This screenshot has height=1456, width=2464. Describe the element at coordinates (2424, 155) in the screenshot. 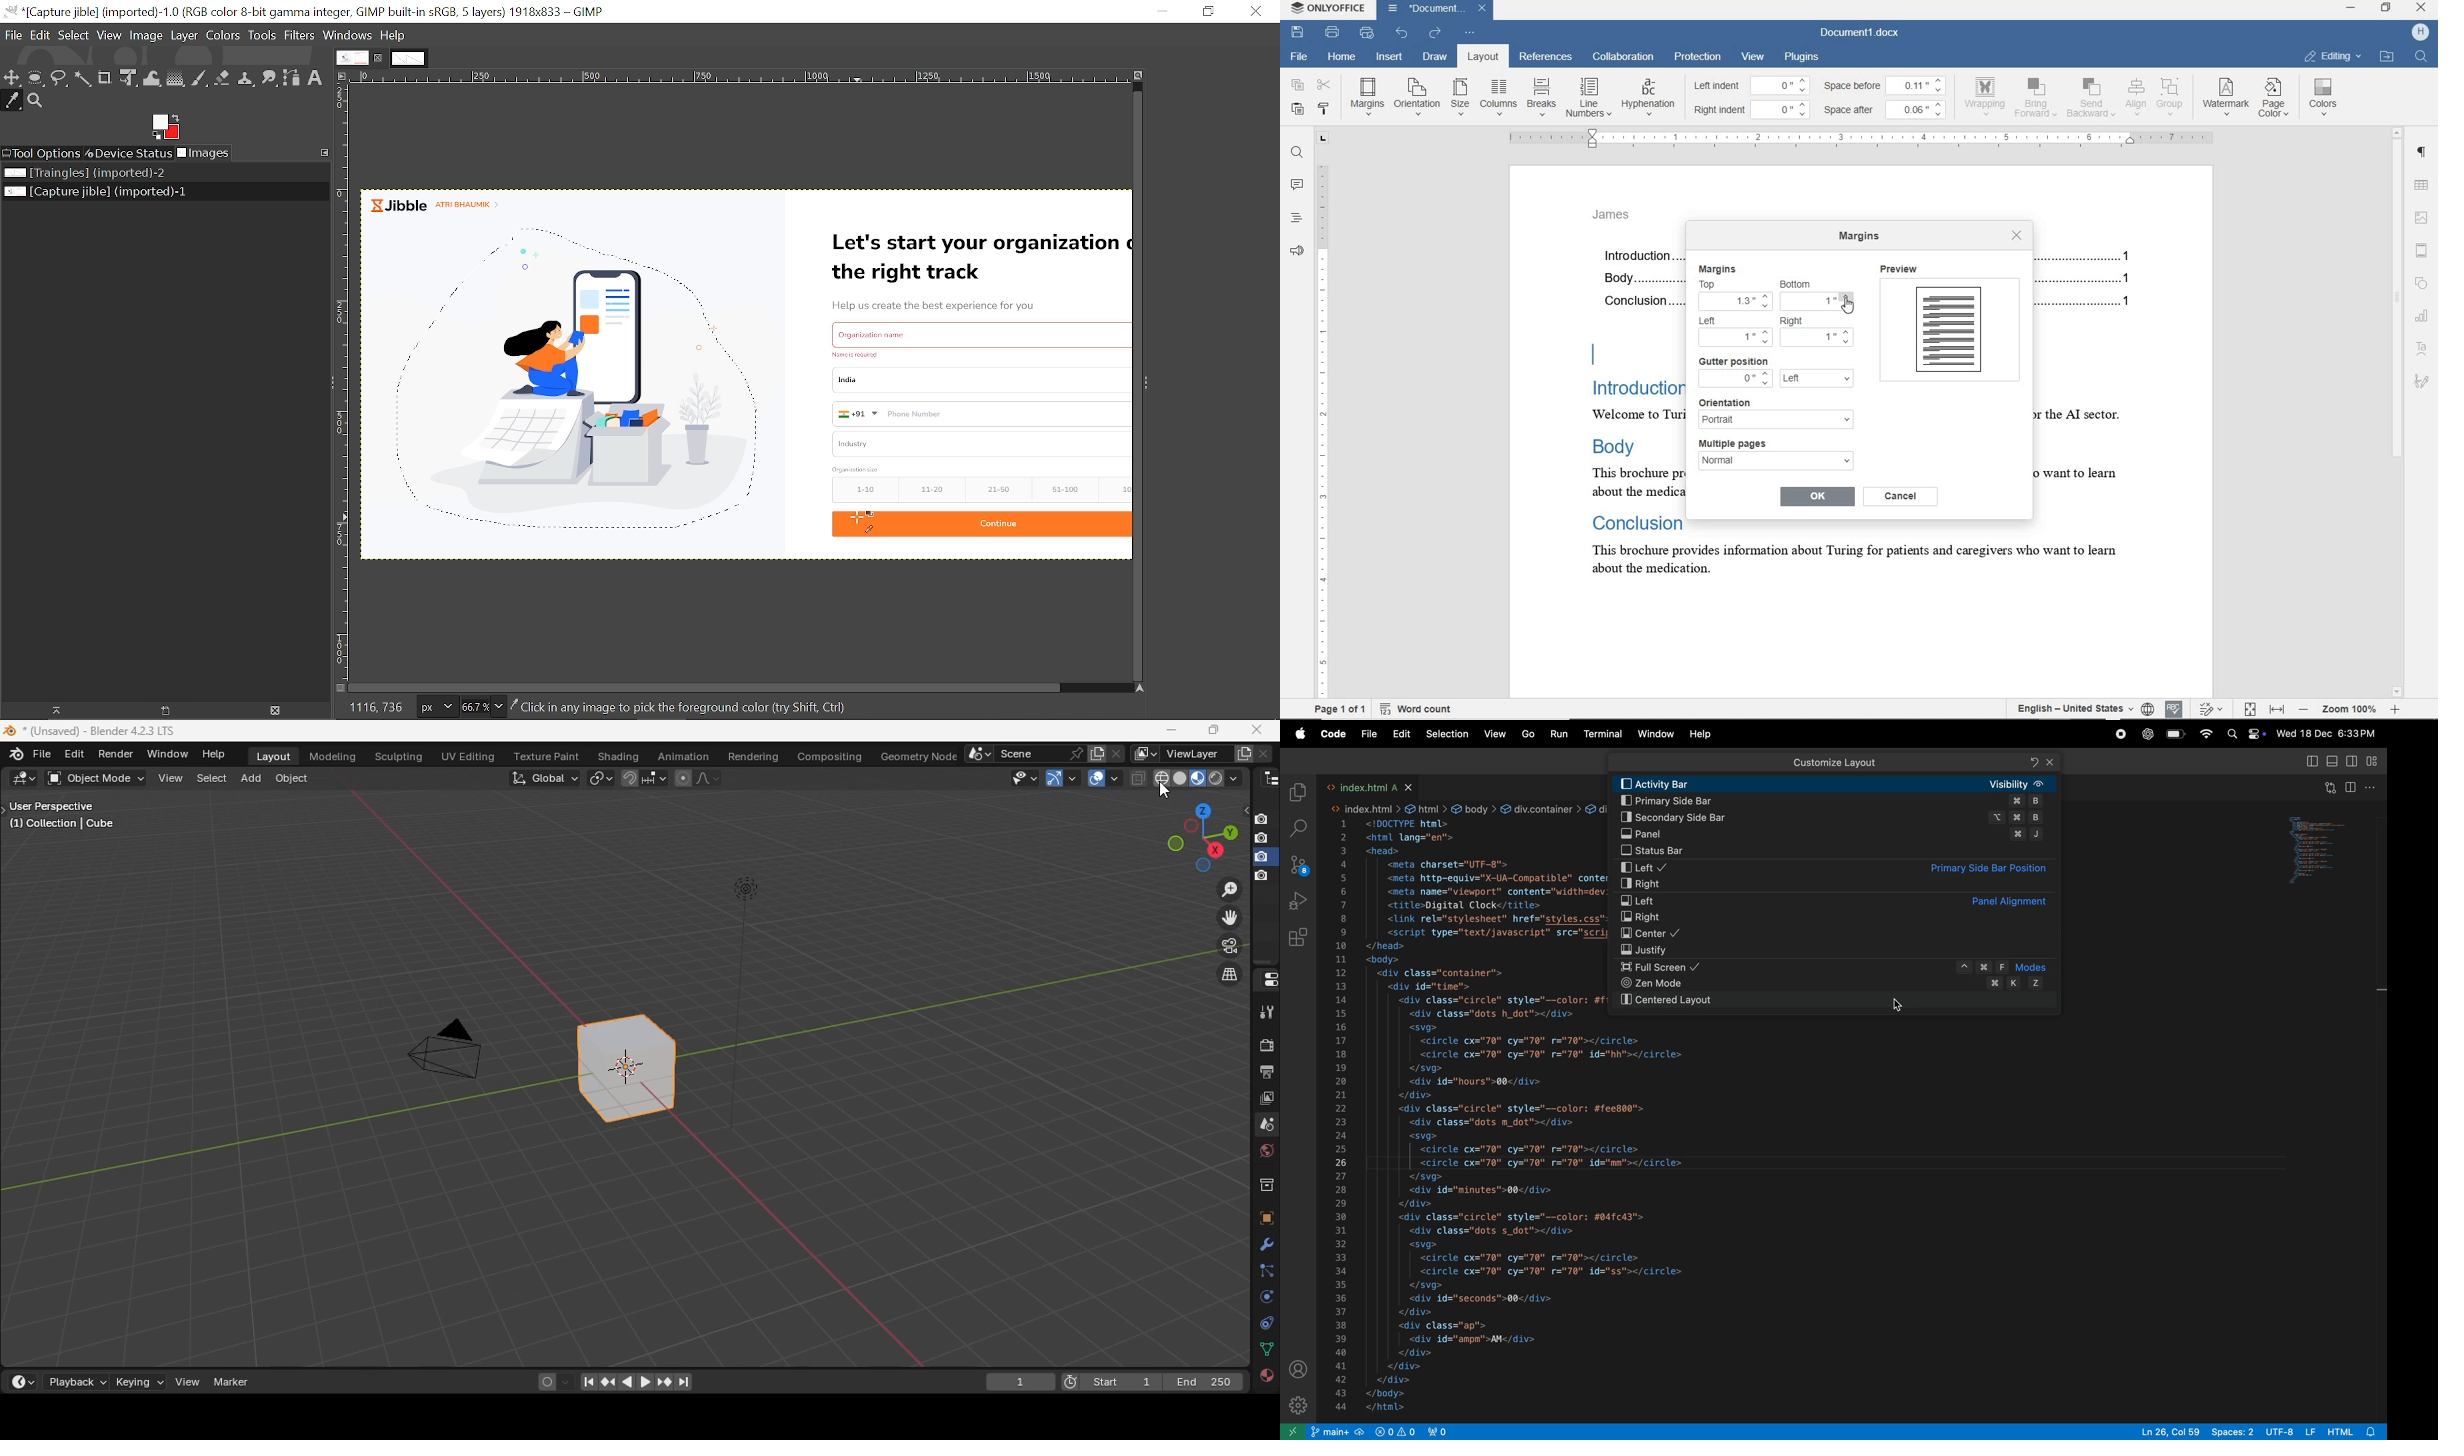

I see `paragraph settings` at that location.